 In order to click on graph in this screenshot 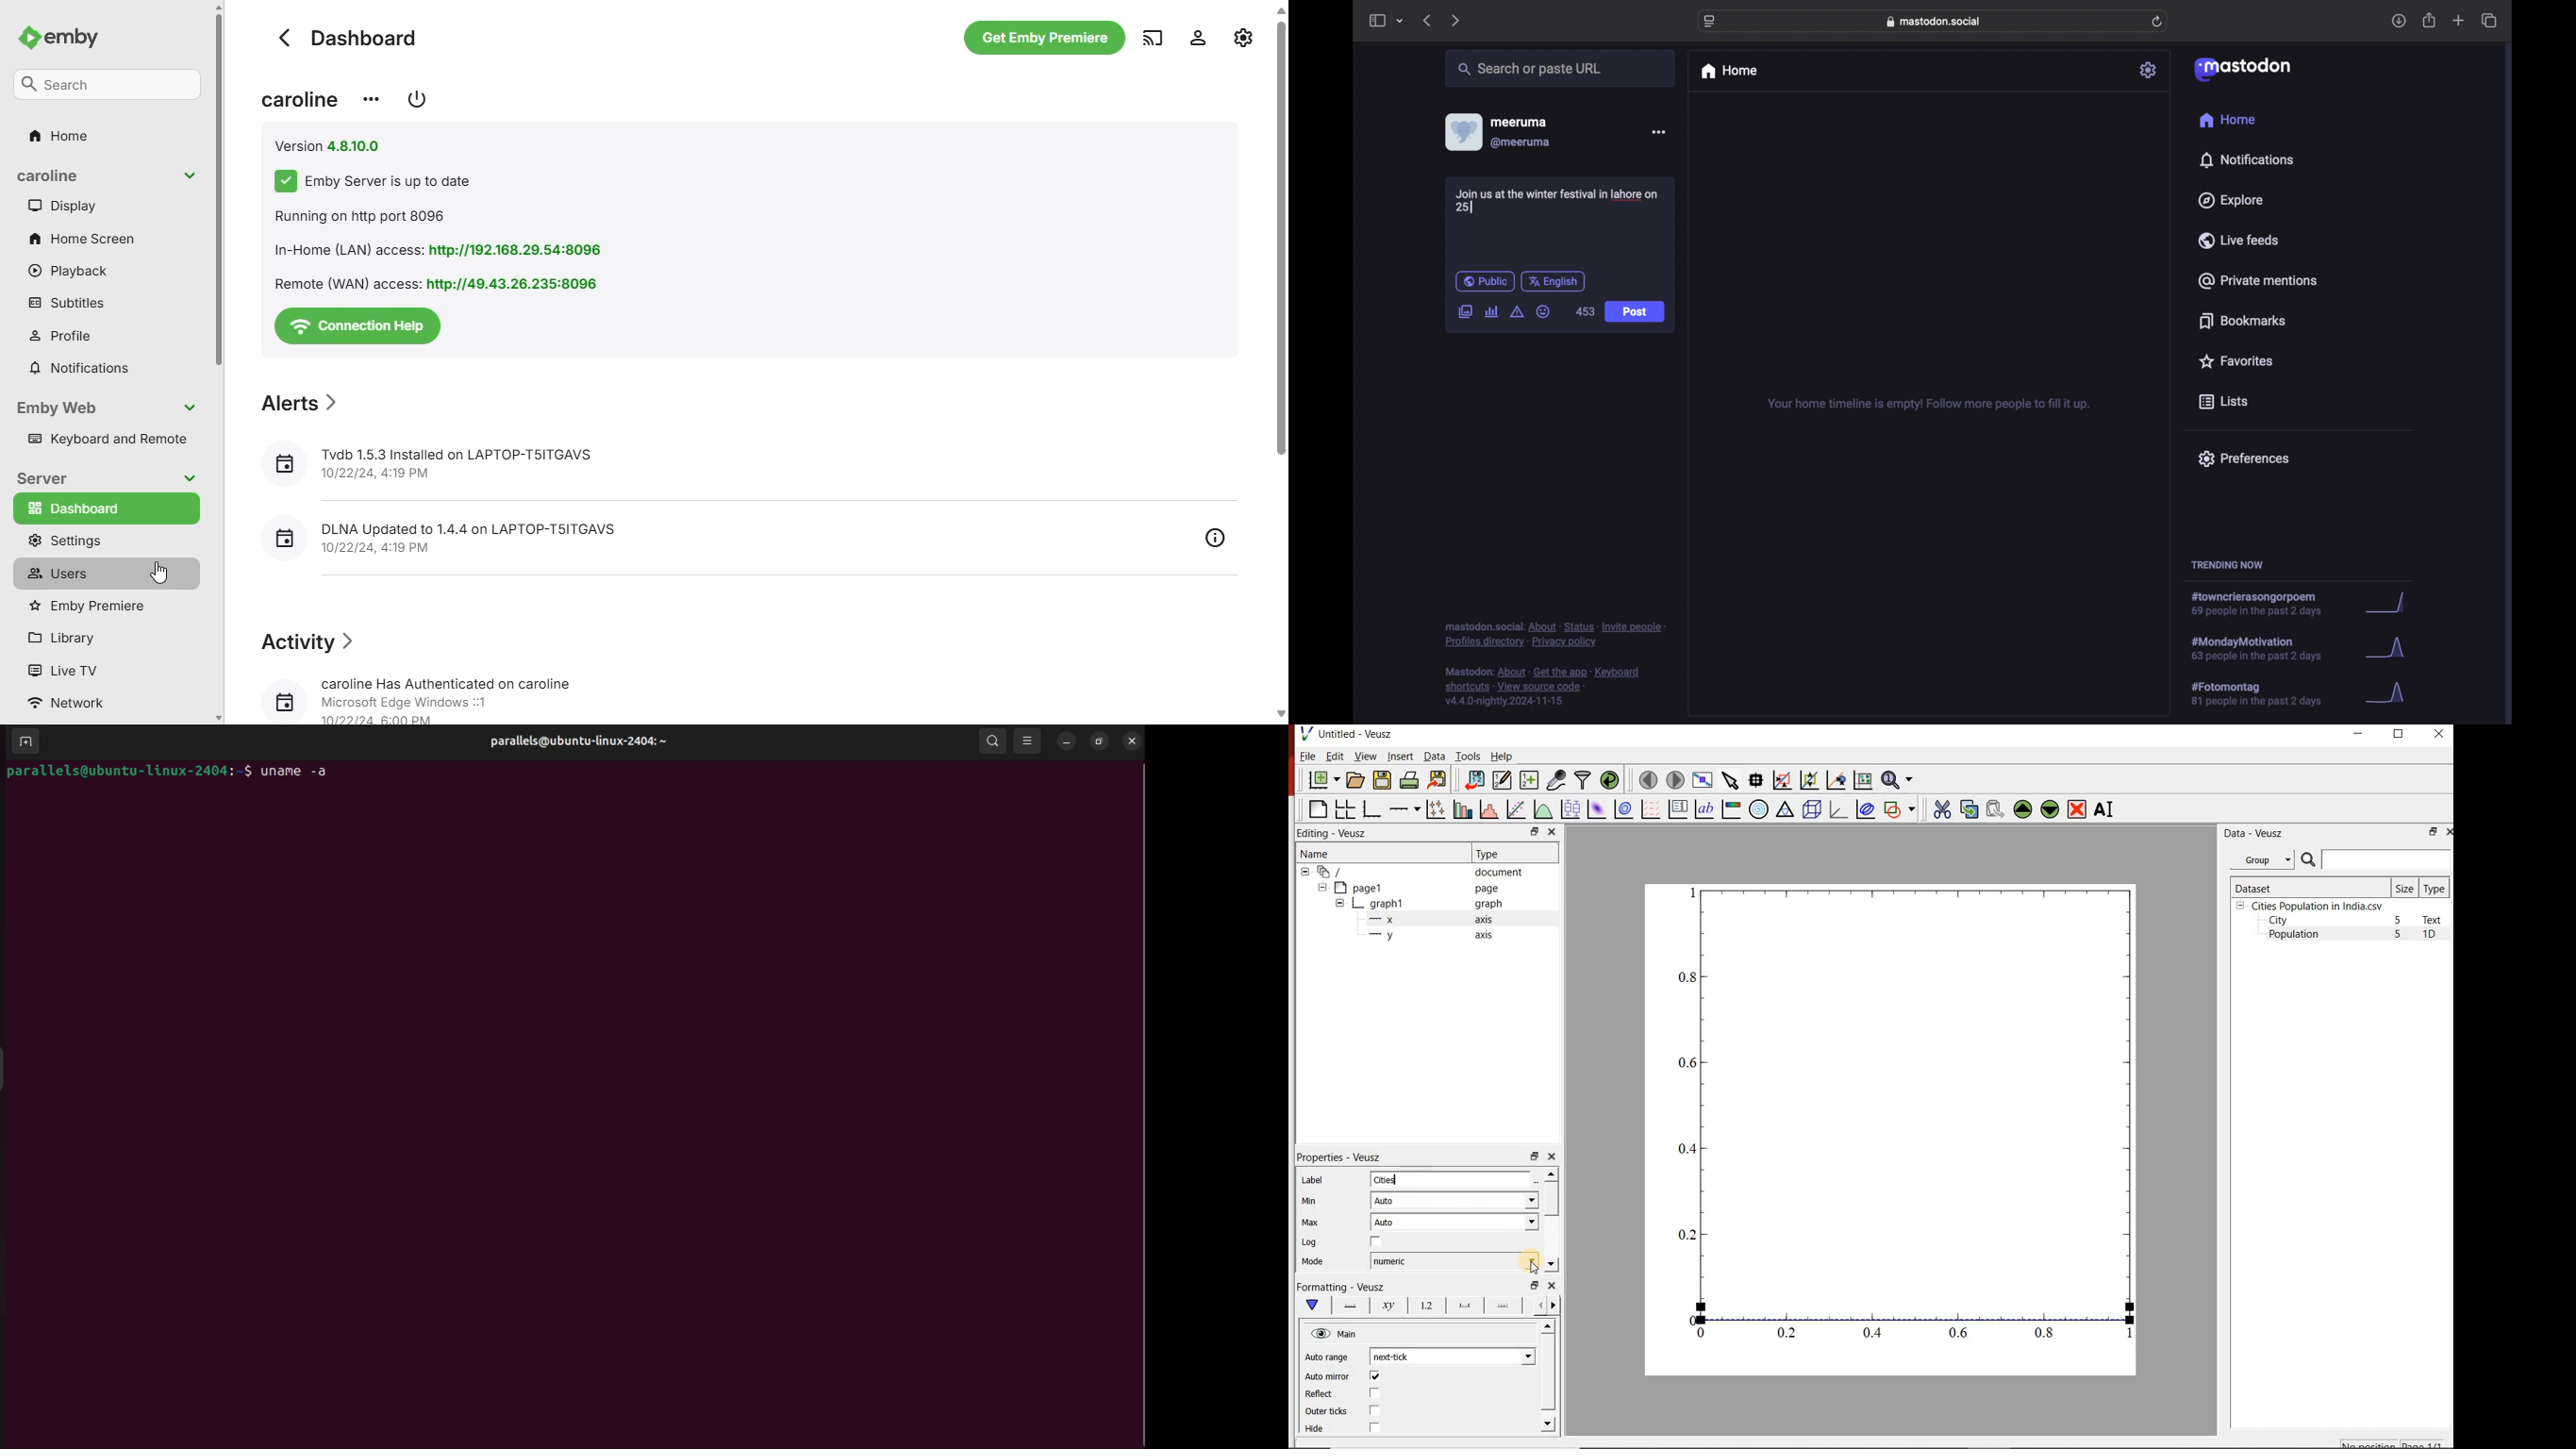, I will do `click(2390, 694)`.